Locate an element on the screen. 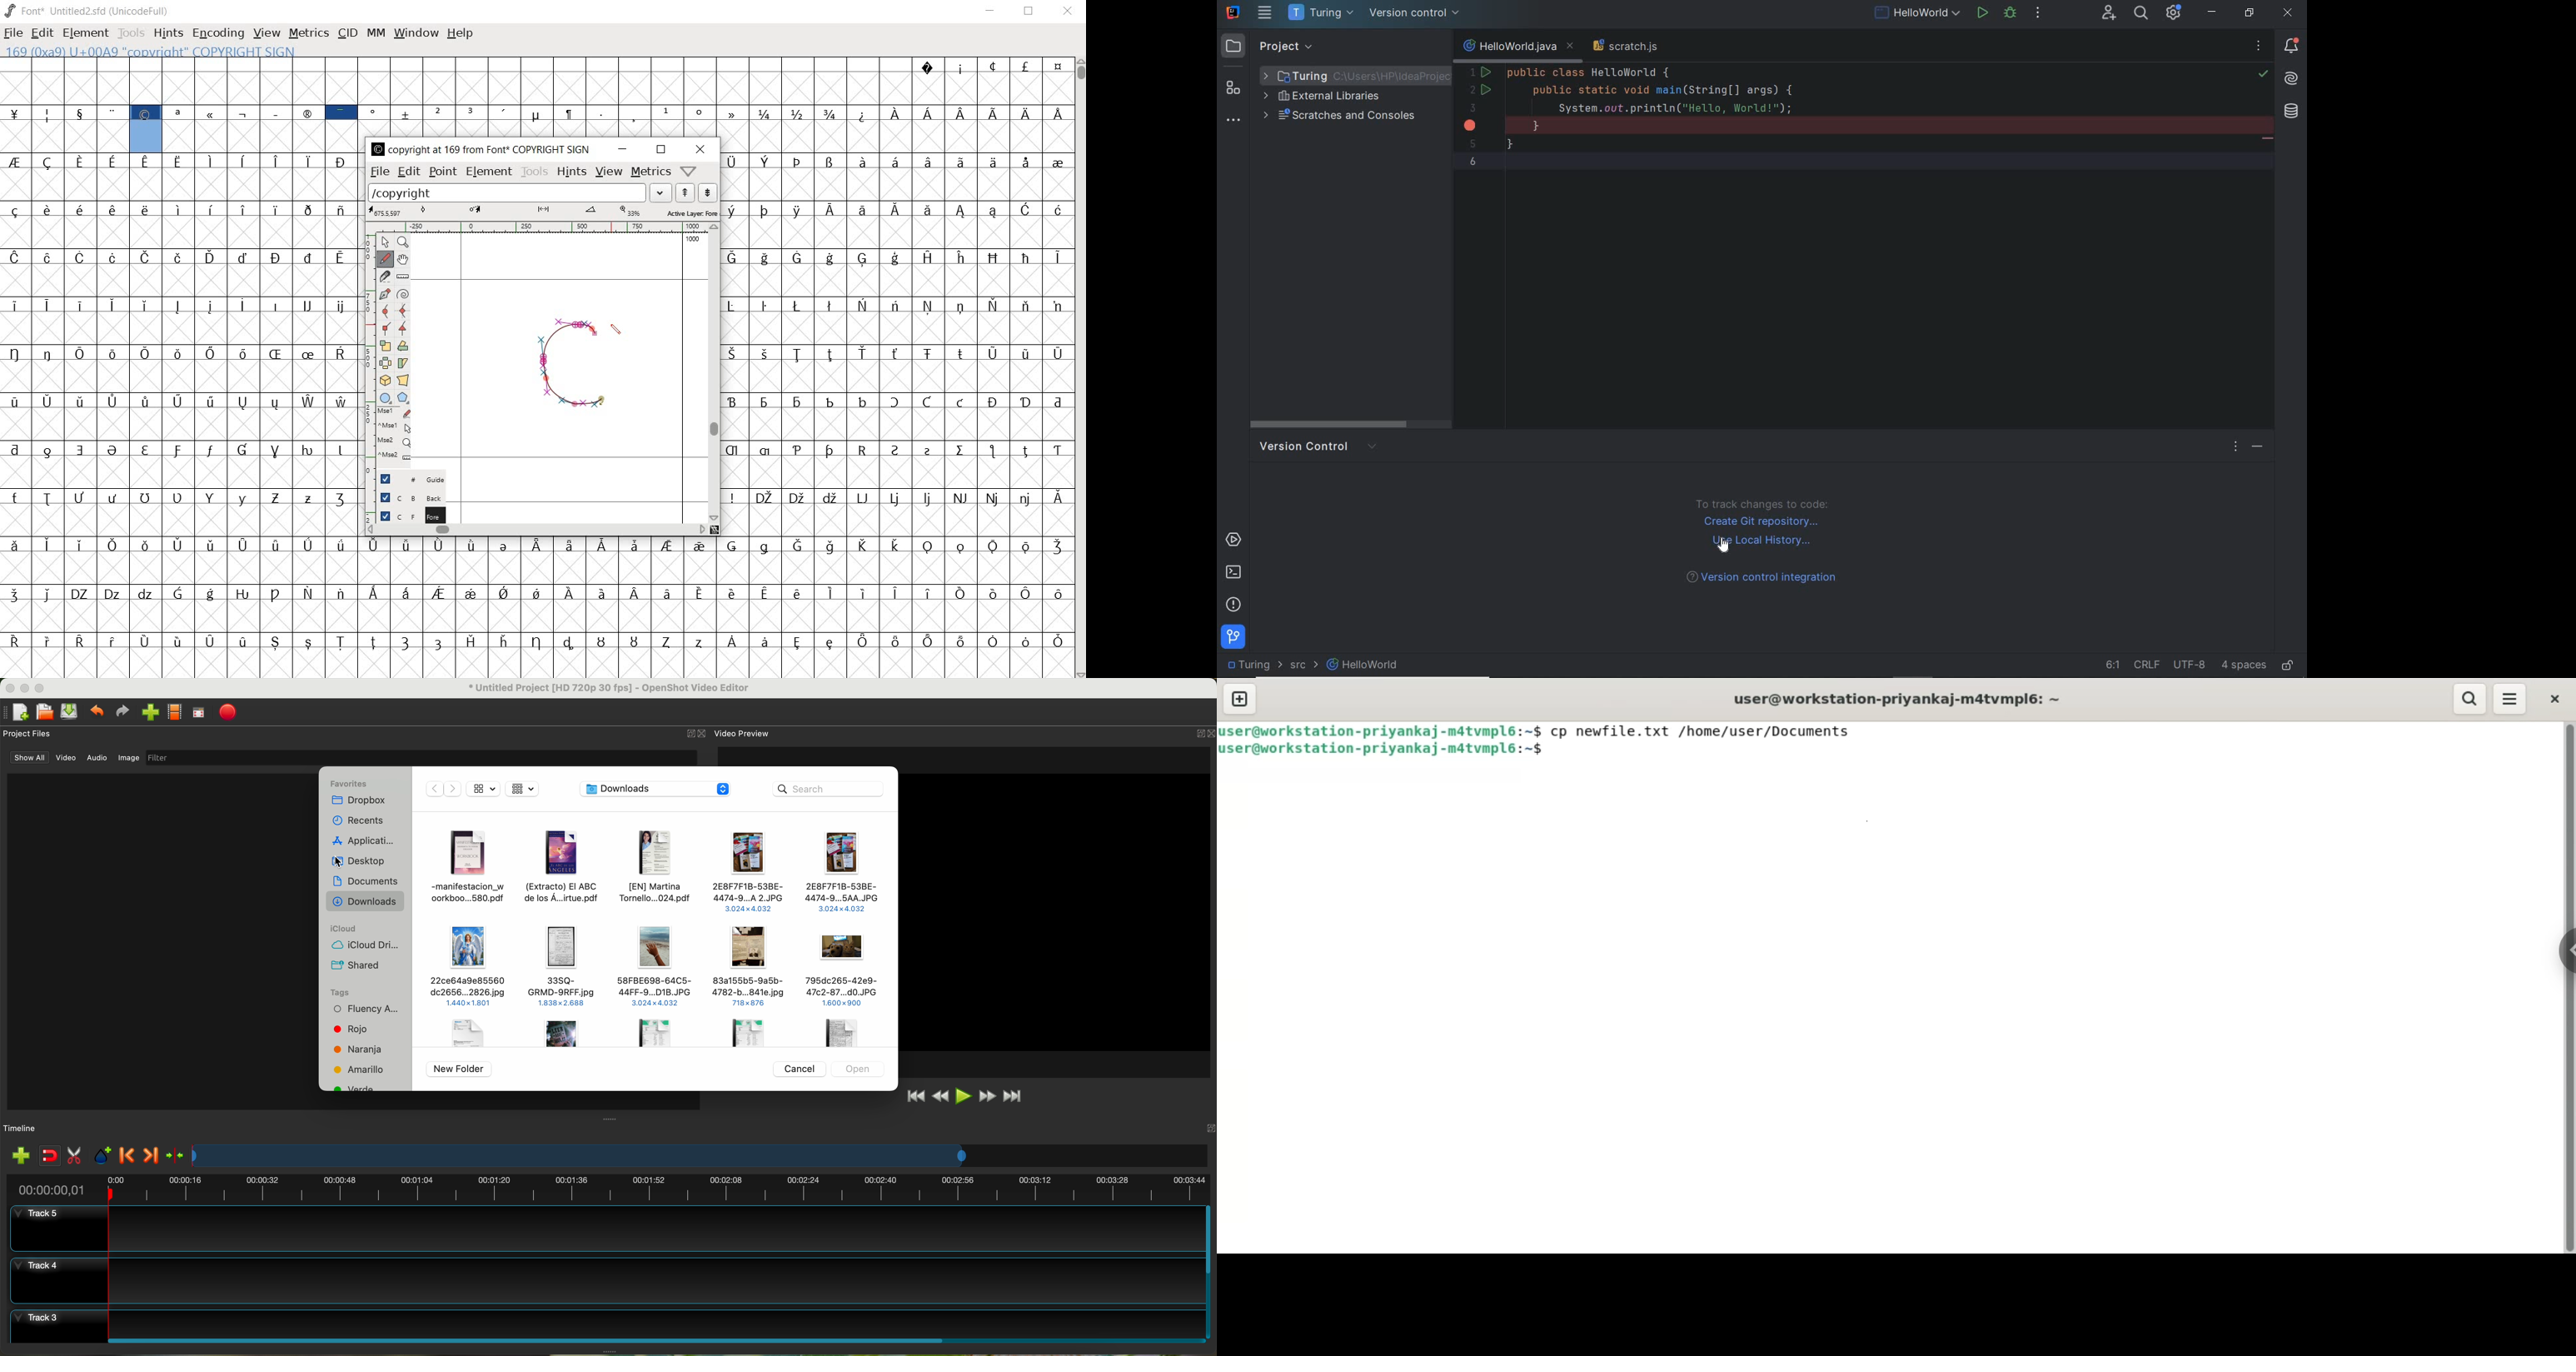  to track change to code is located at coordinates (1766, 505).